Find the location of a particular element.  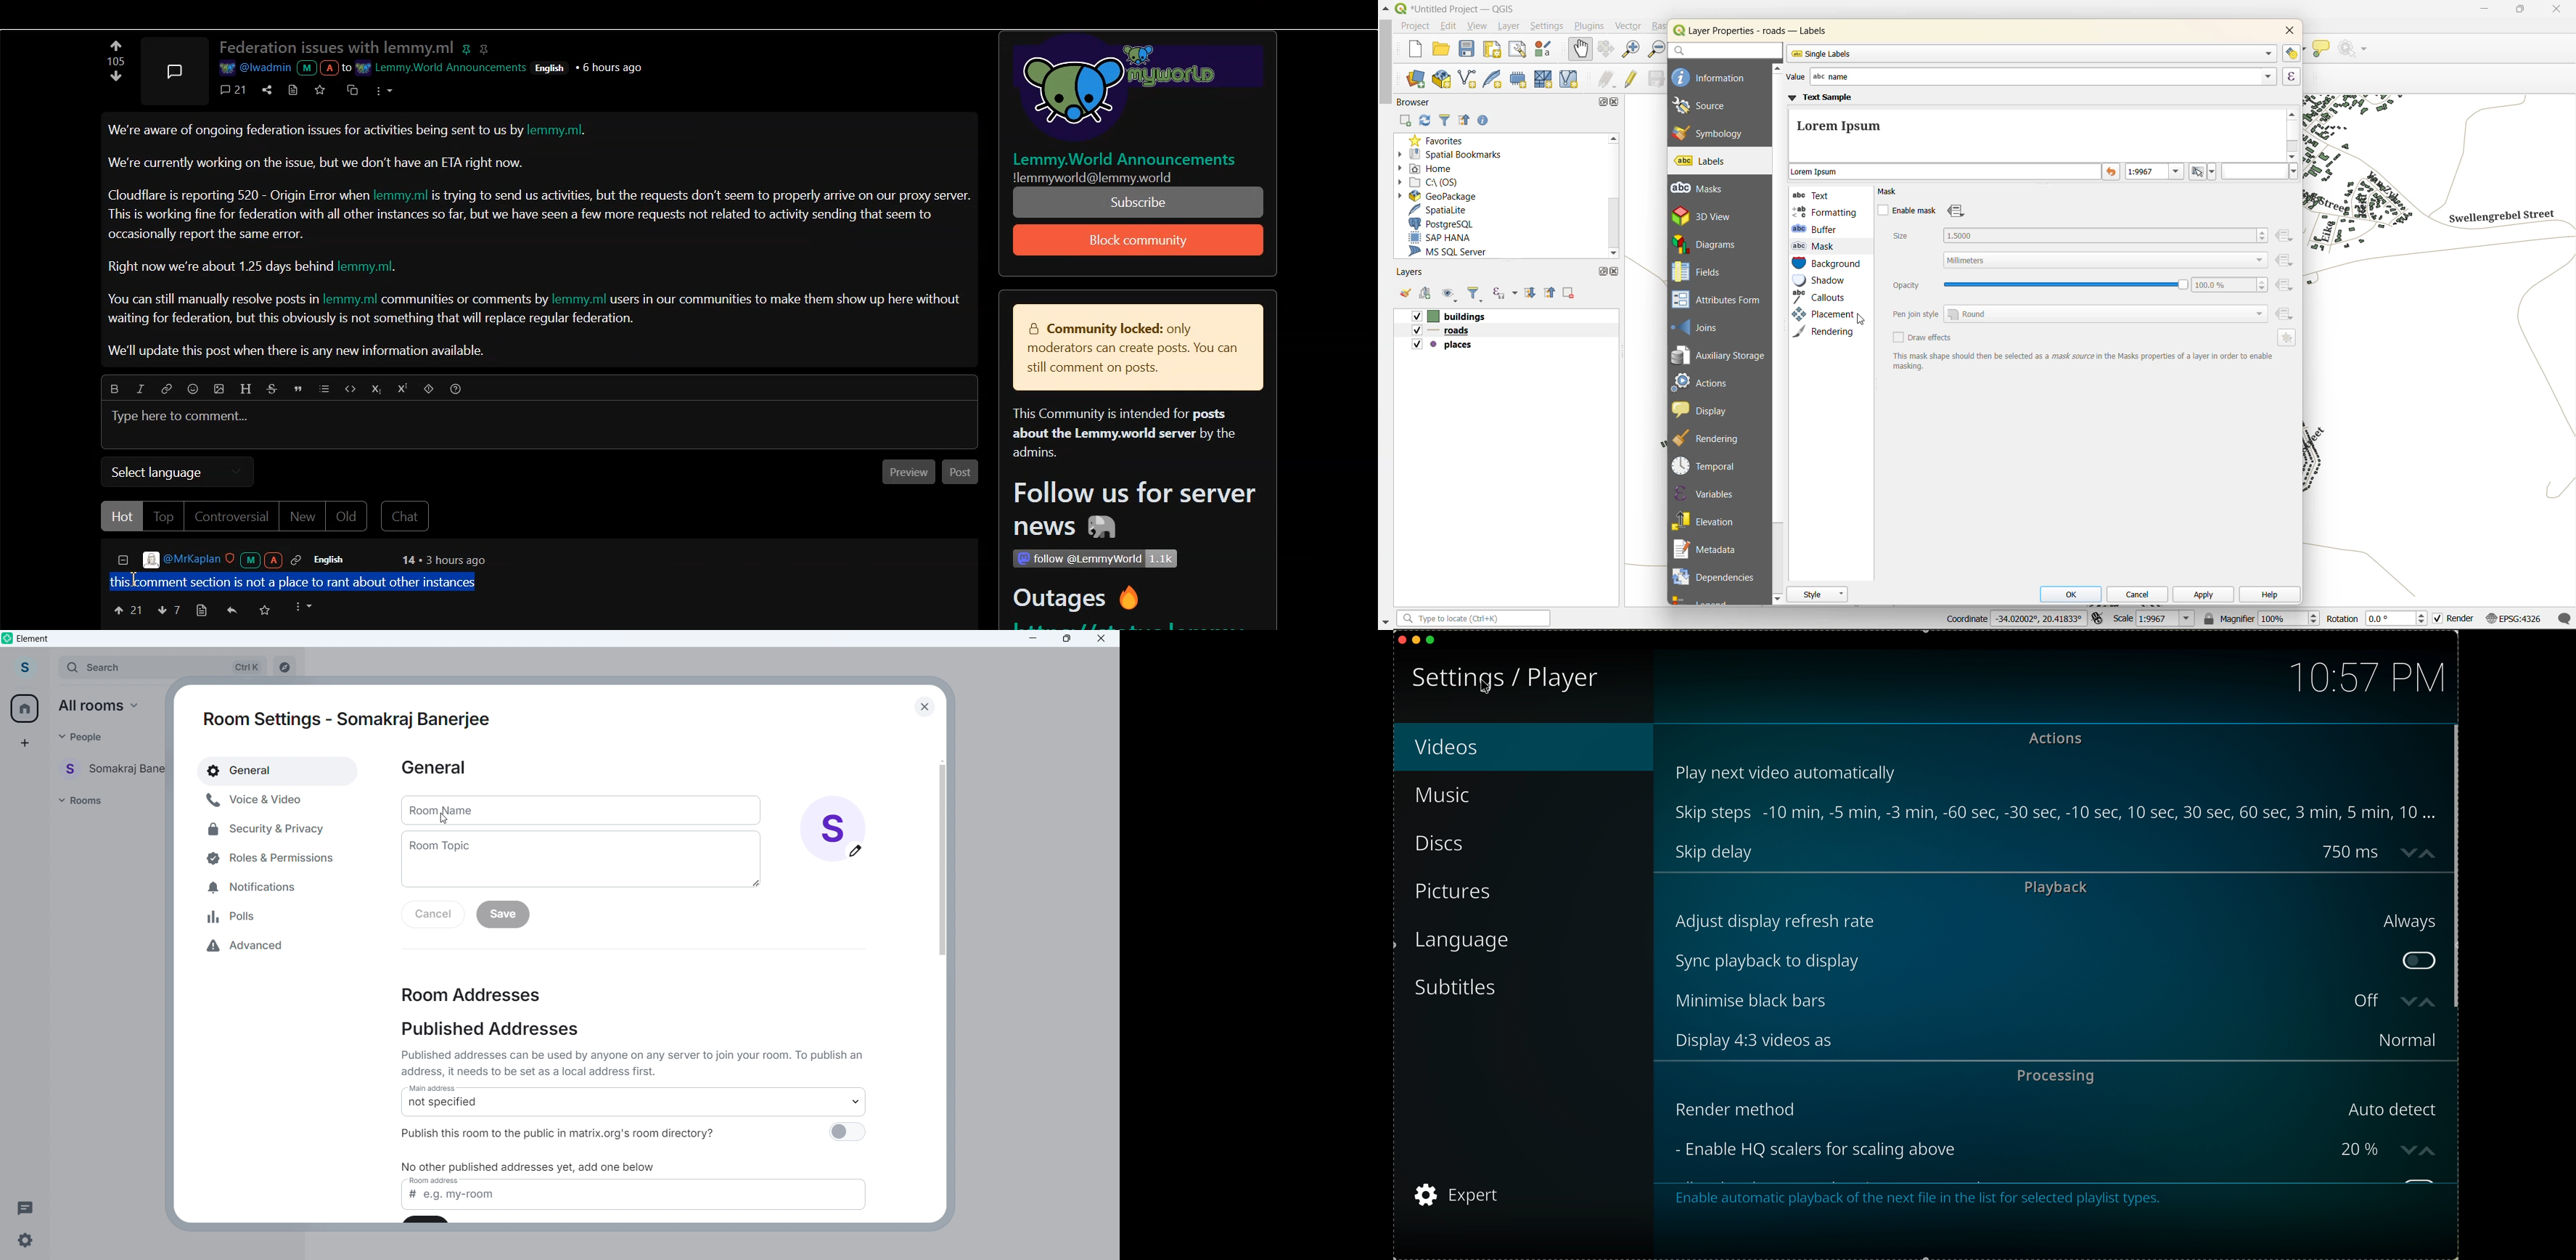

fields is located at coordinates (1698, 272).